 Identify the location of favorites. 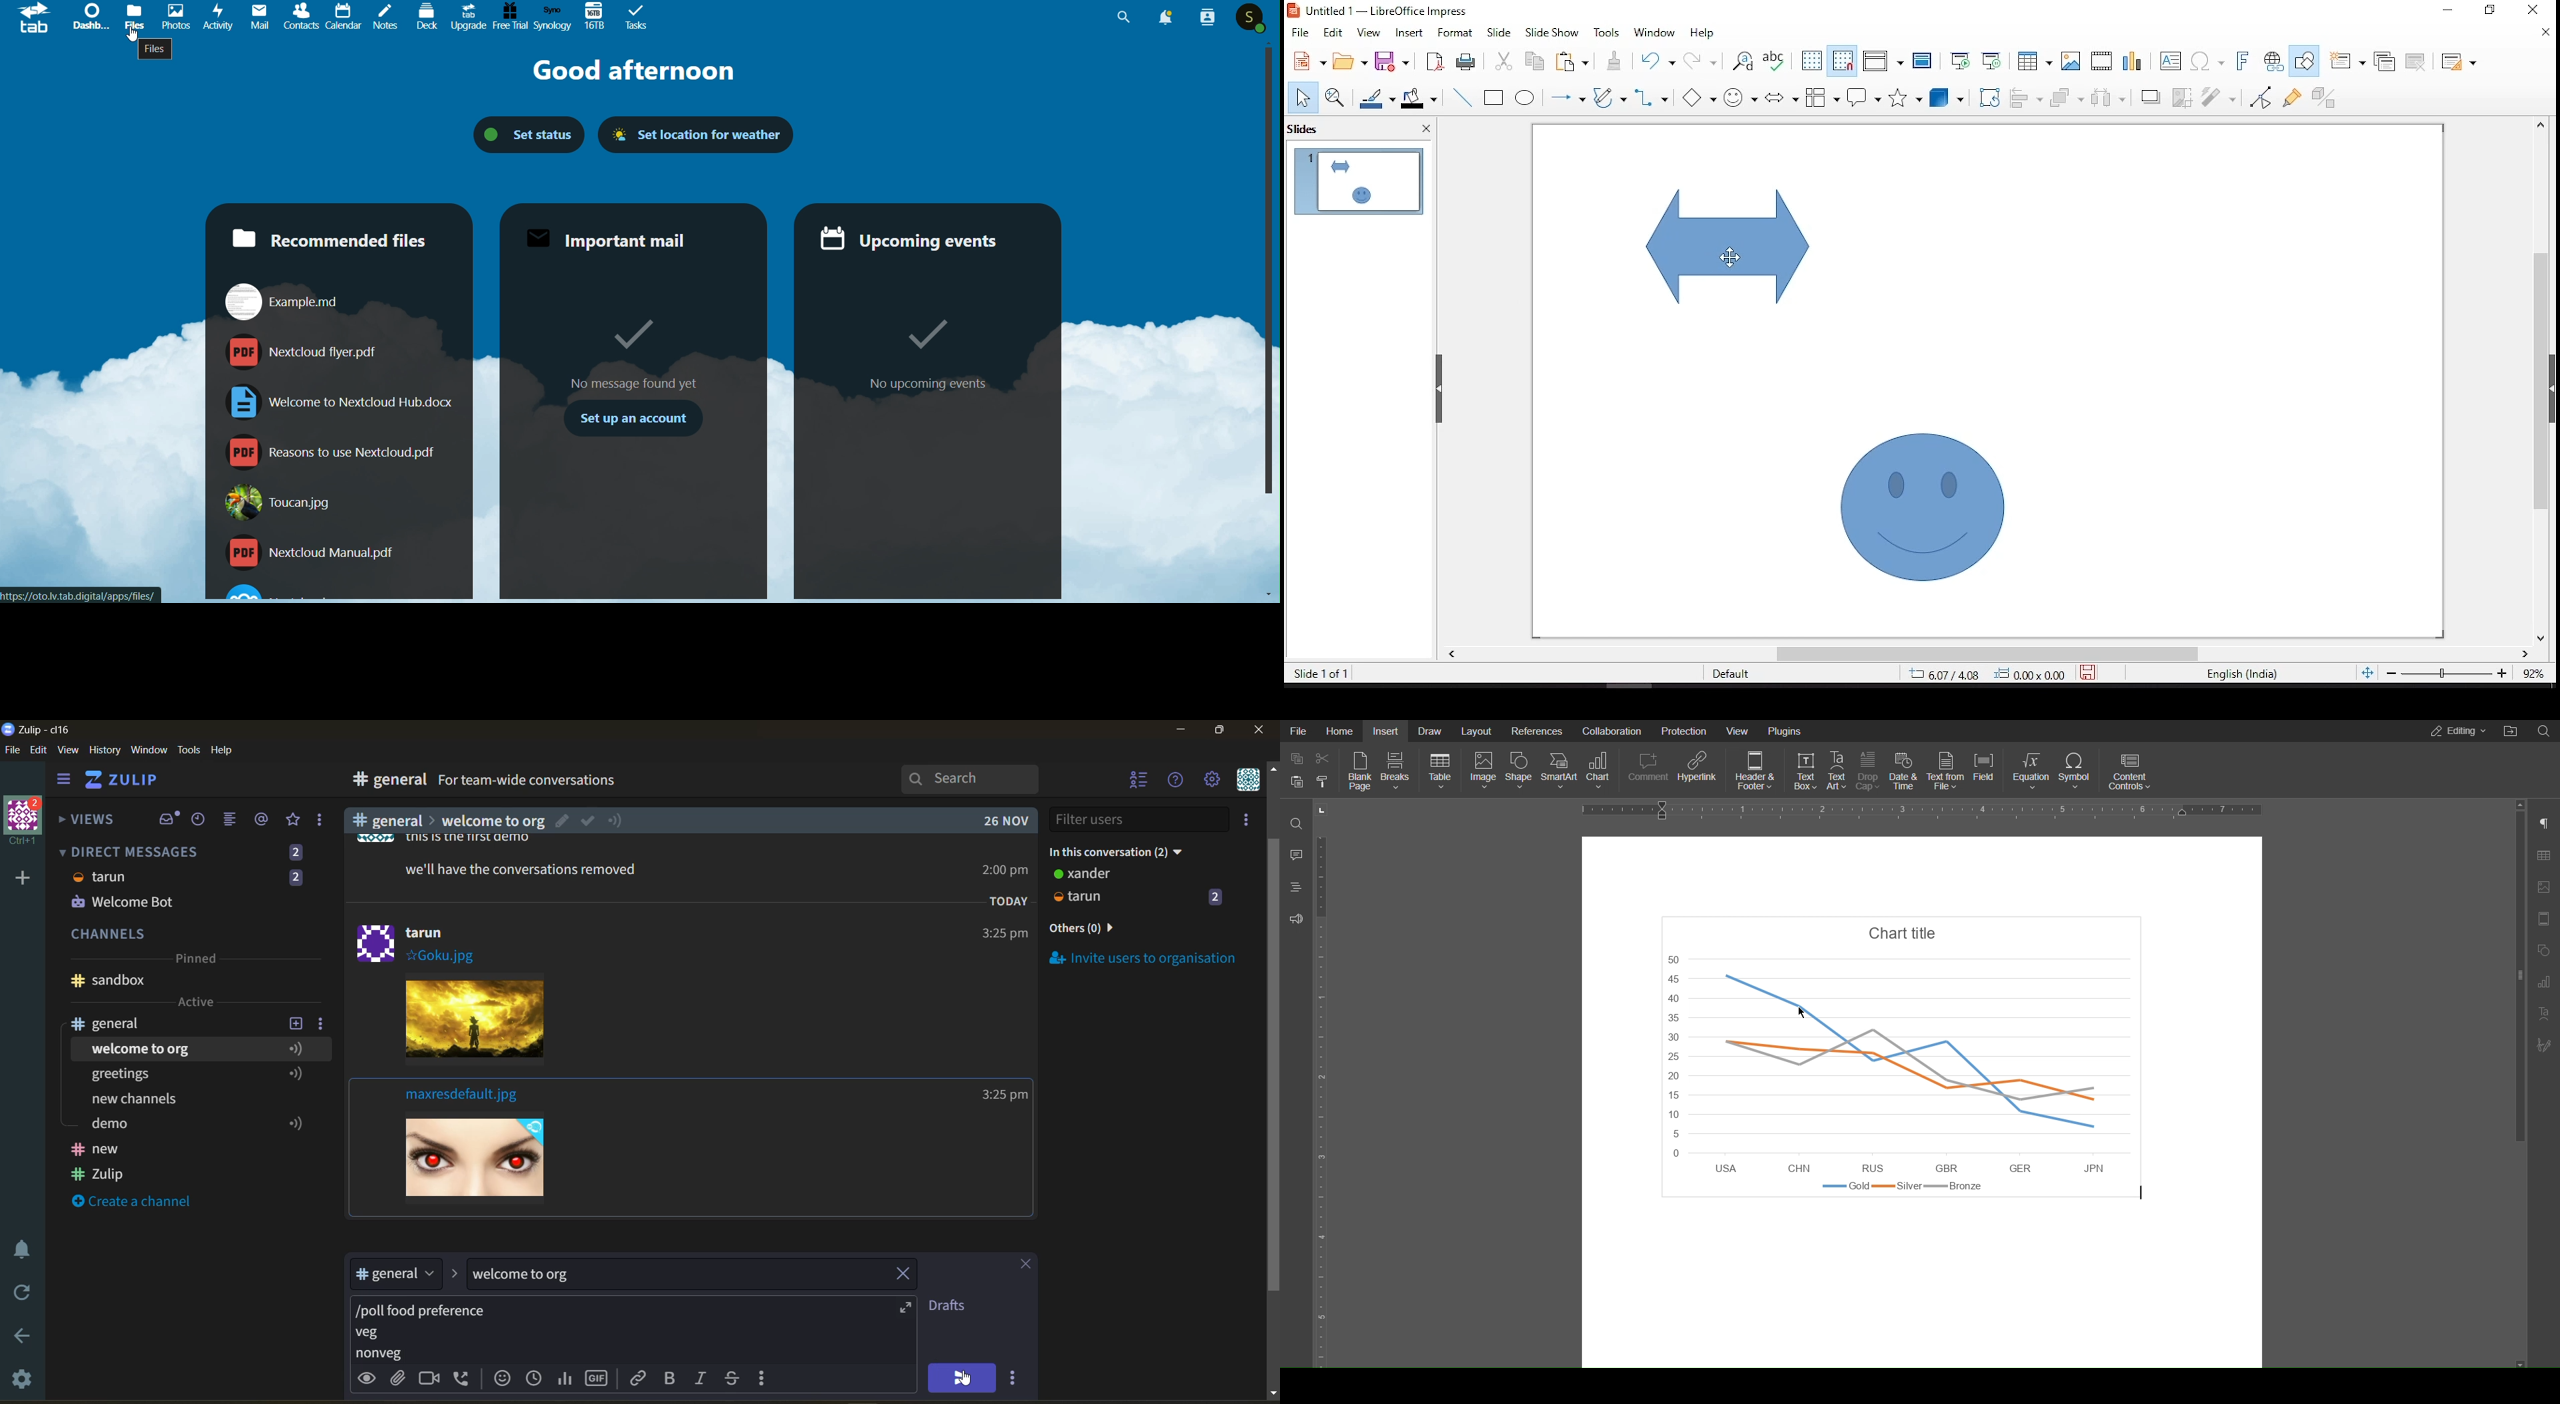
(294, 820).